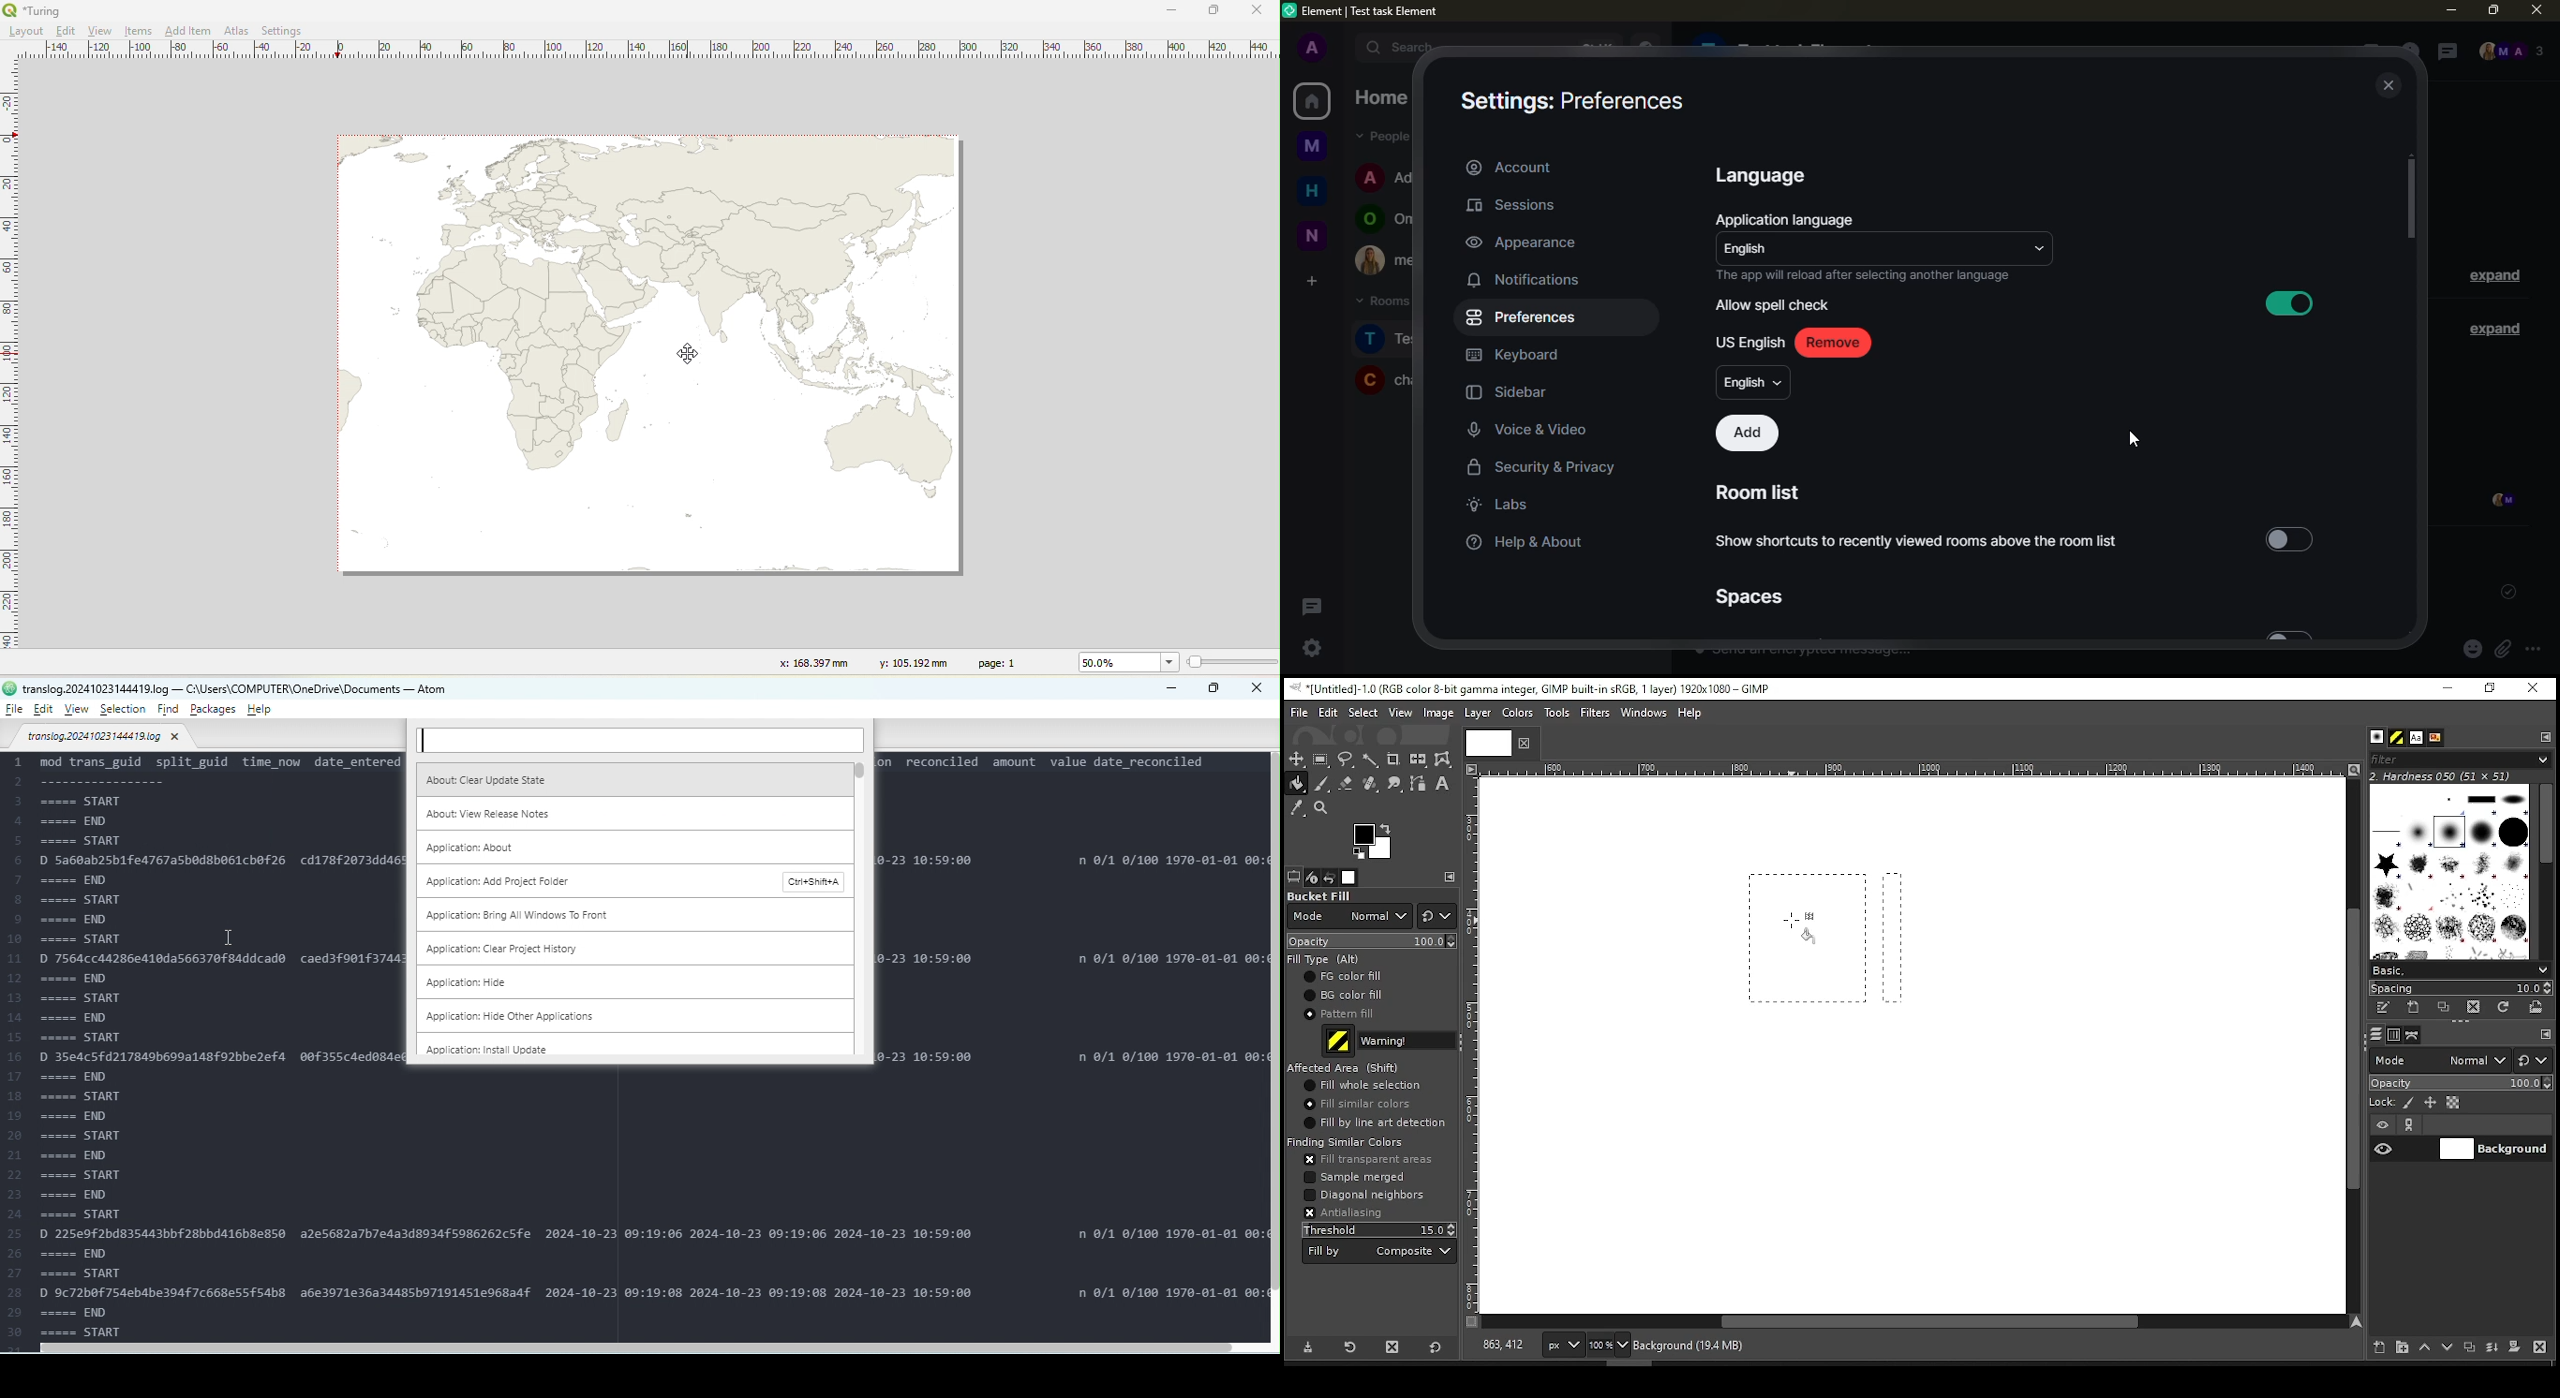  I want to click on appearance, so click(1522, 242).